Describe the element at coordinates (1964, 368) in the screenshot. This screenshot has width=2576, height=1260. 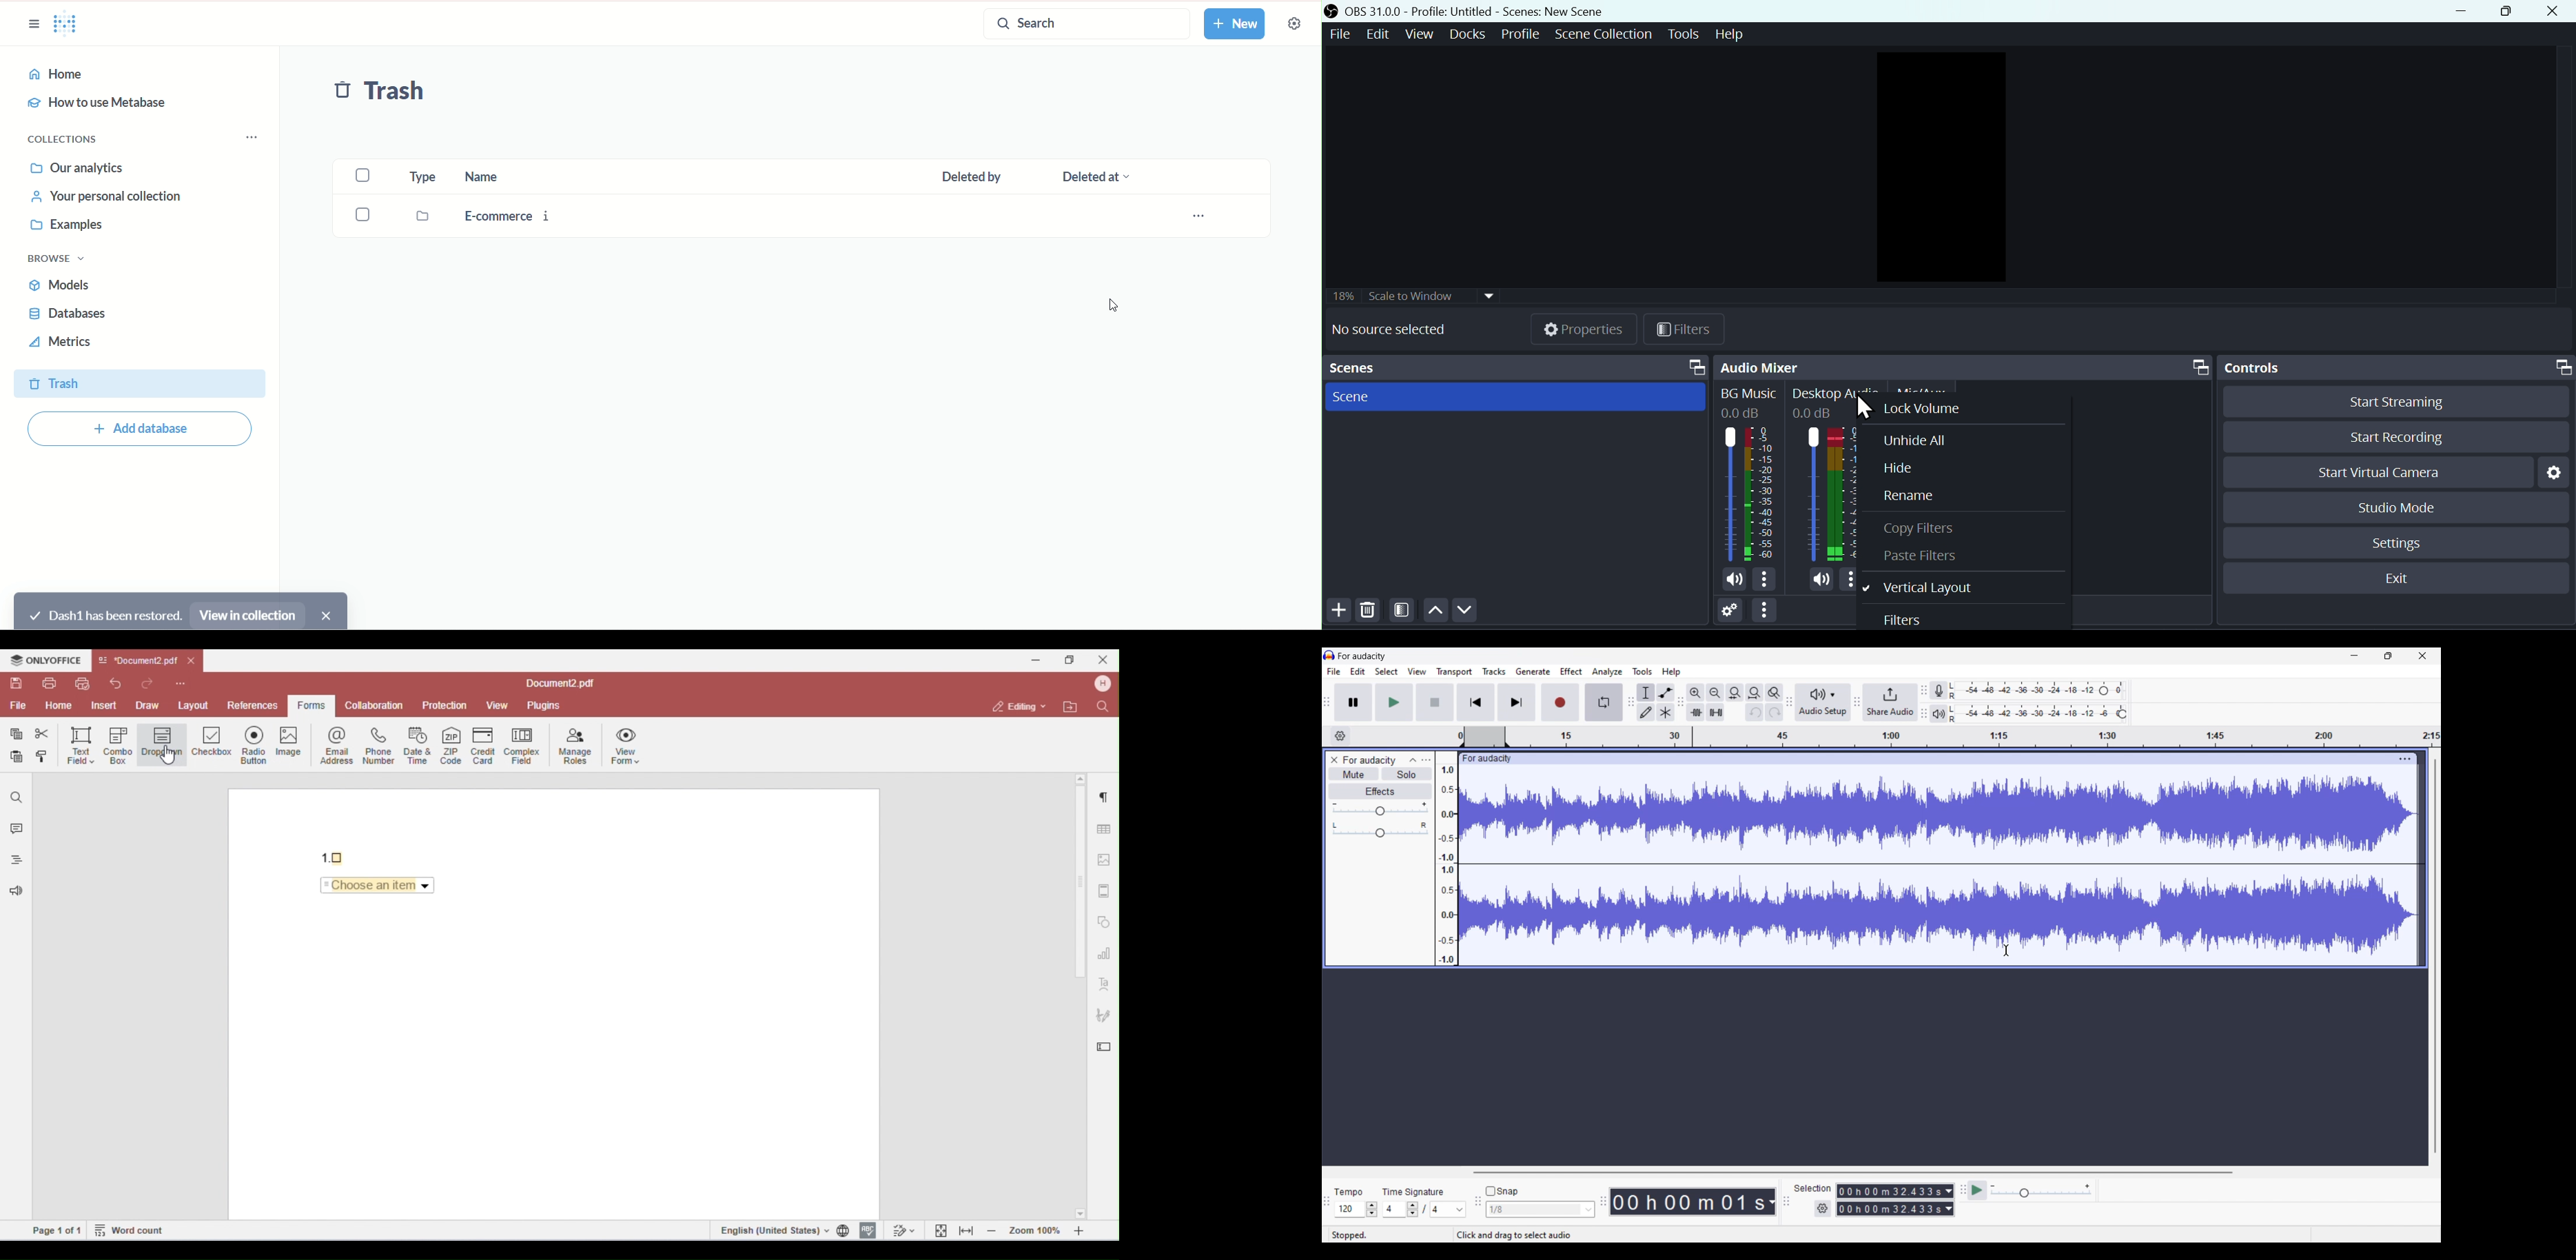
I see `Audio mixer` at that location.